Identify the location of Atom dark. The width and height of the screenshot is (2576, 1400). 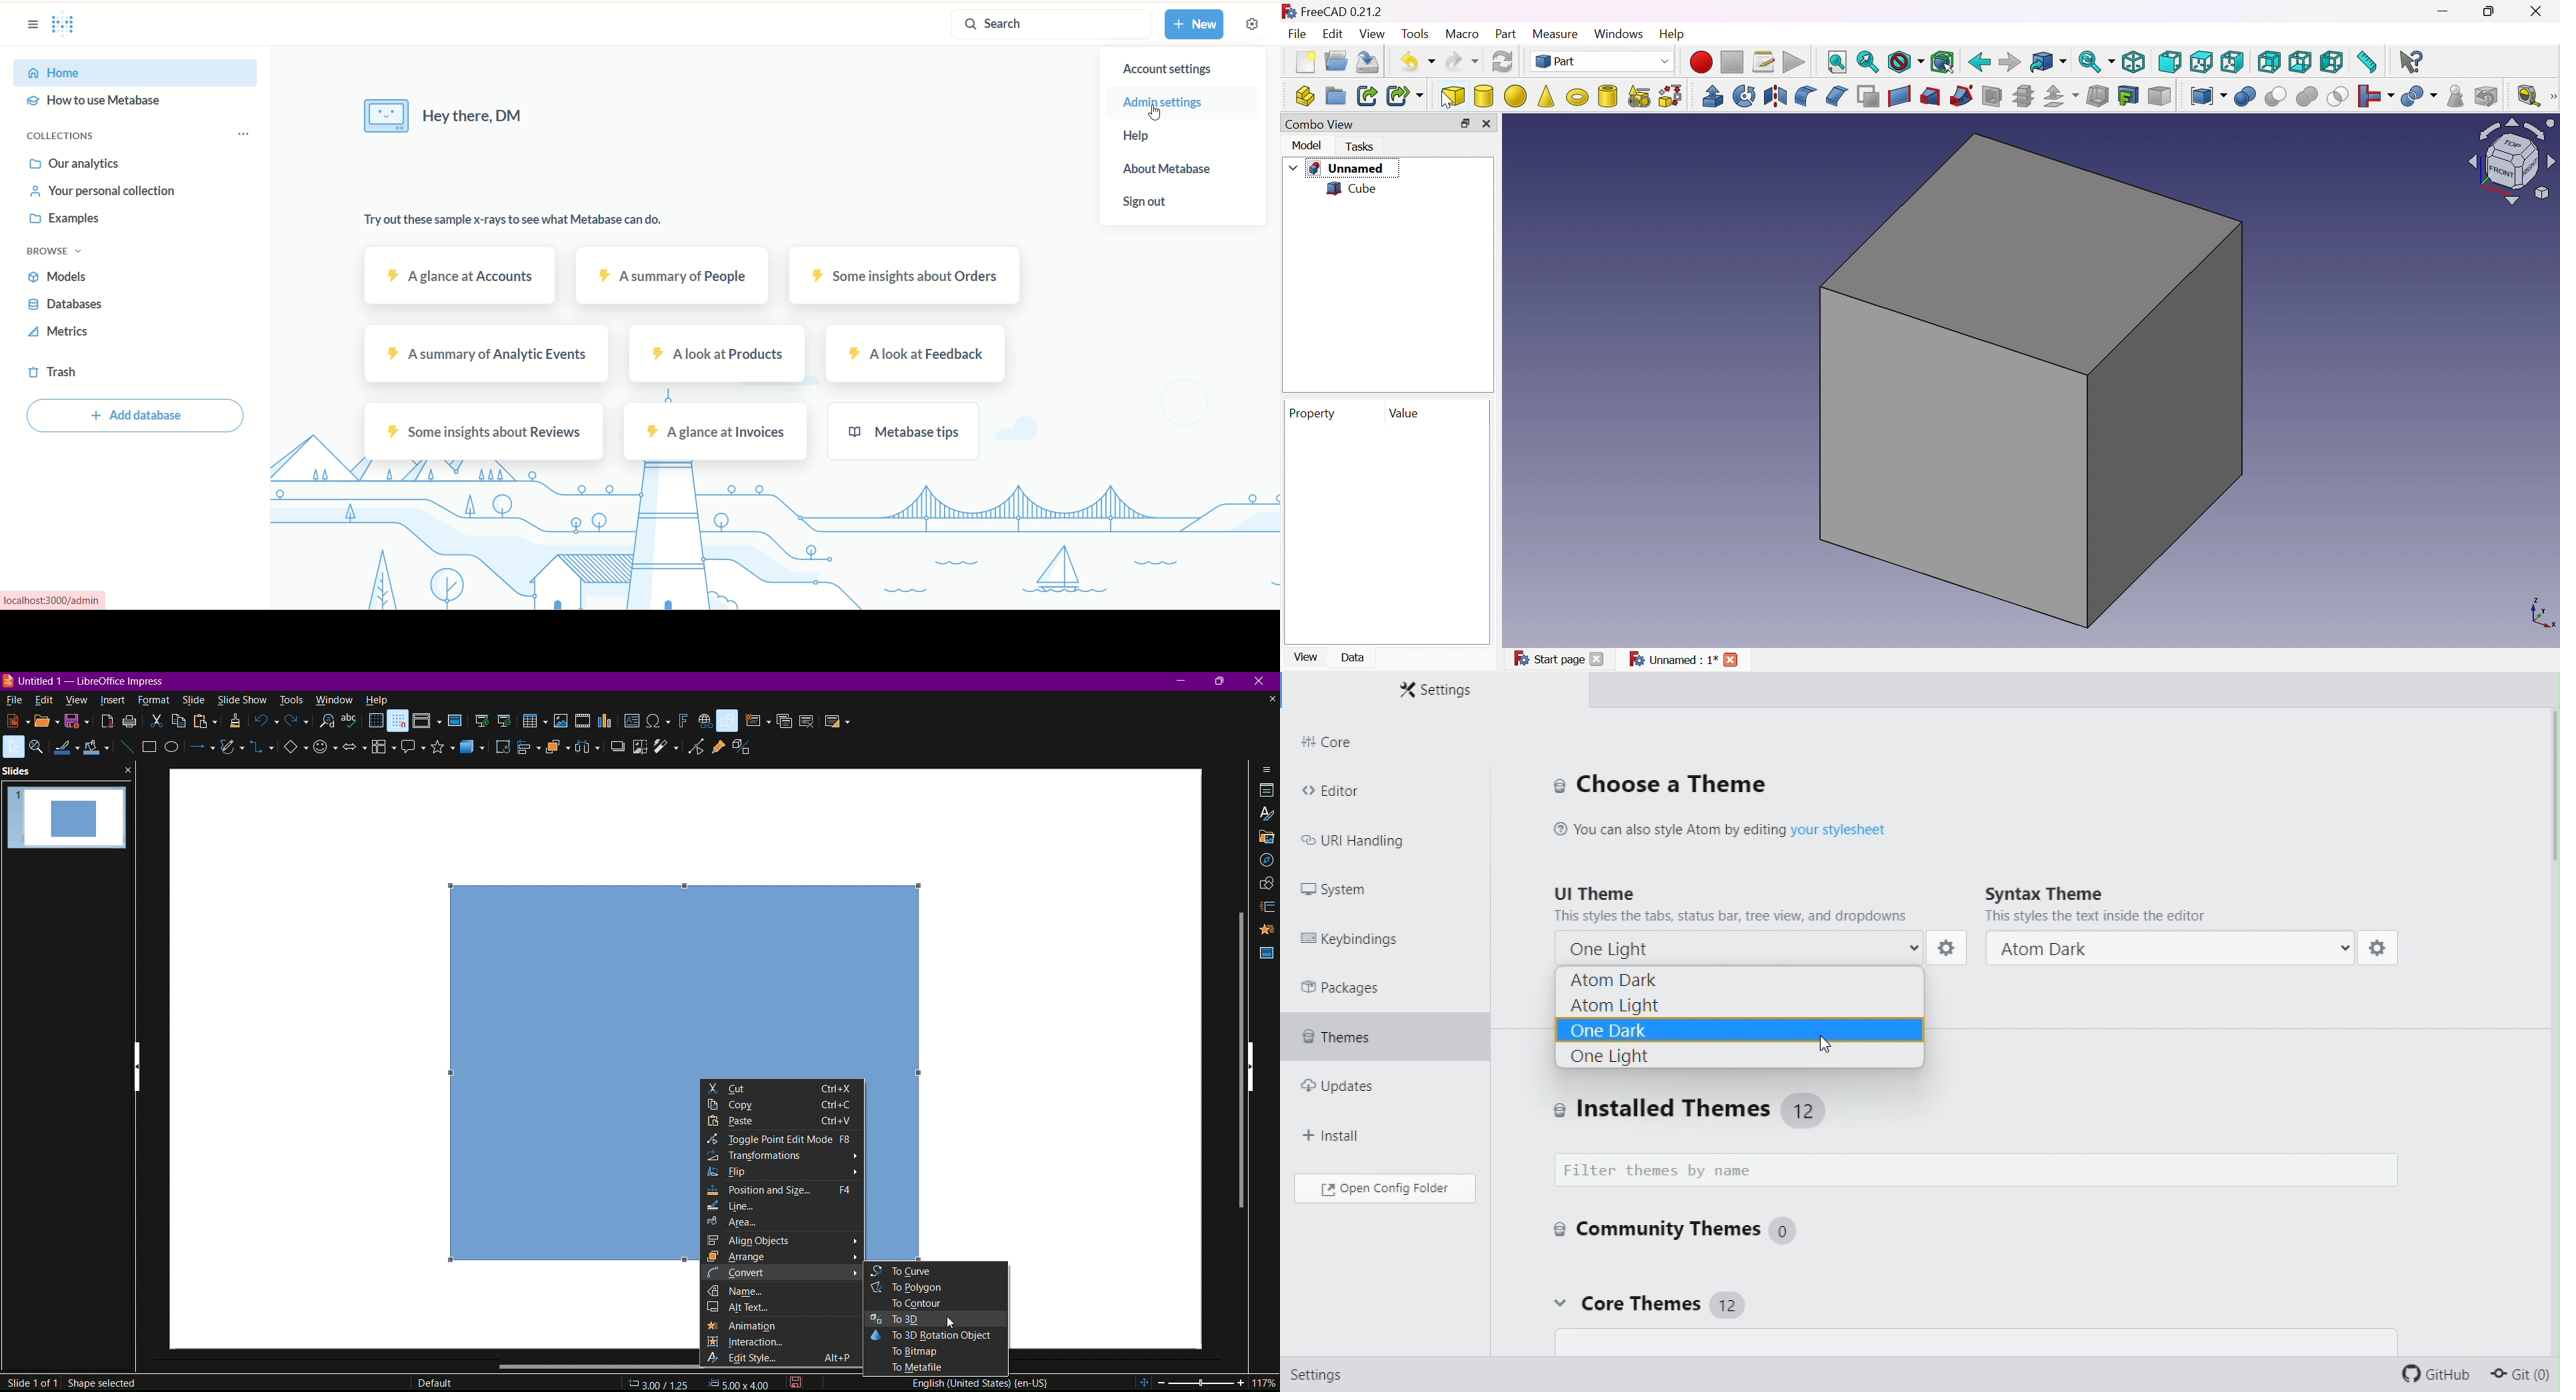
(1746, 979).